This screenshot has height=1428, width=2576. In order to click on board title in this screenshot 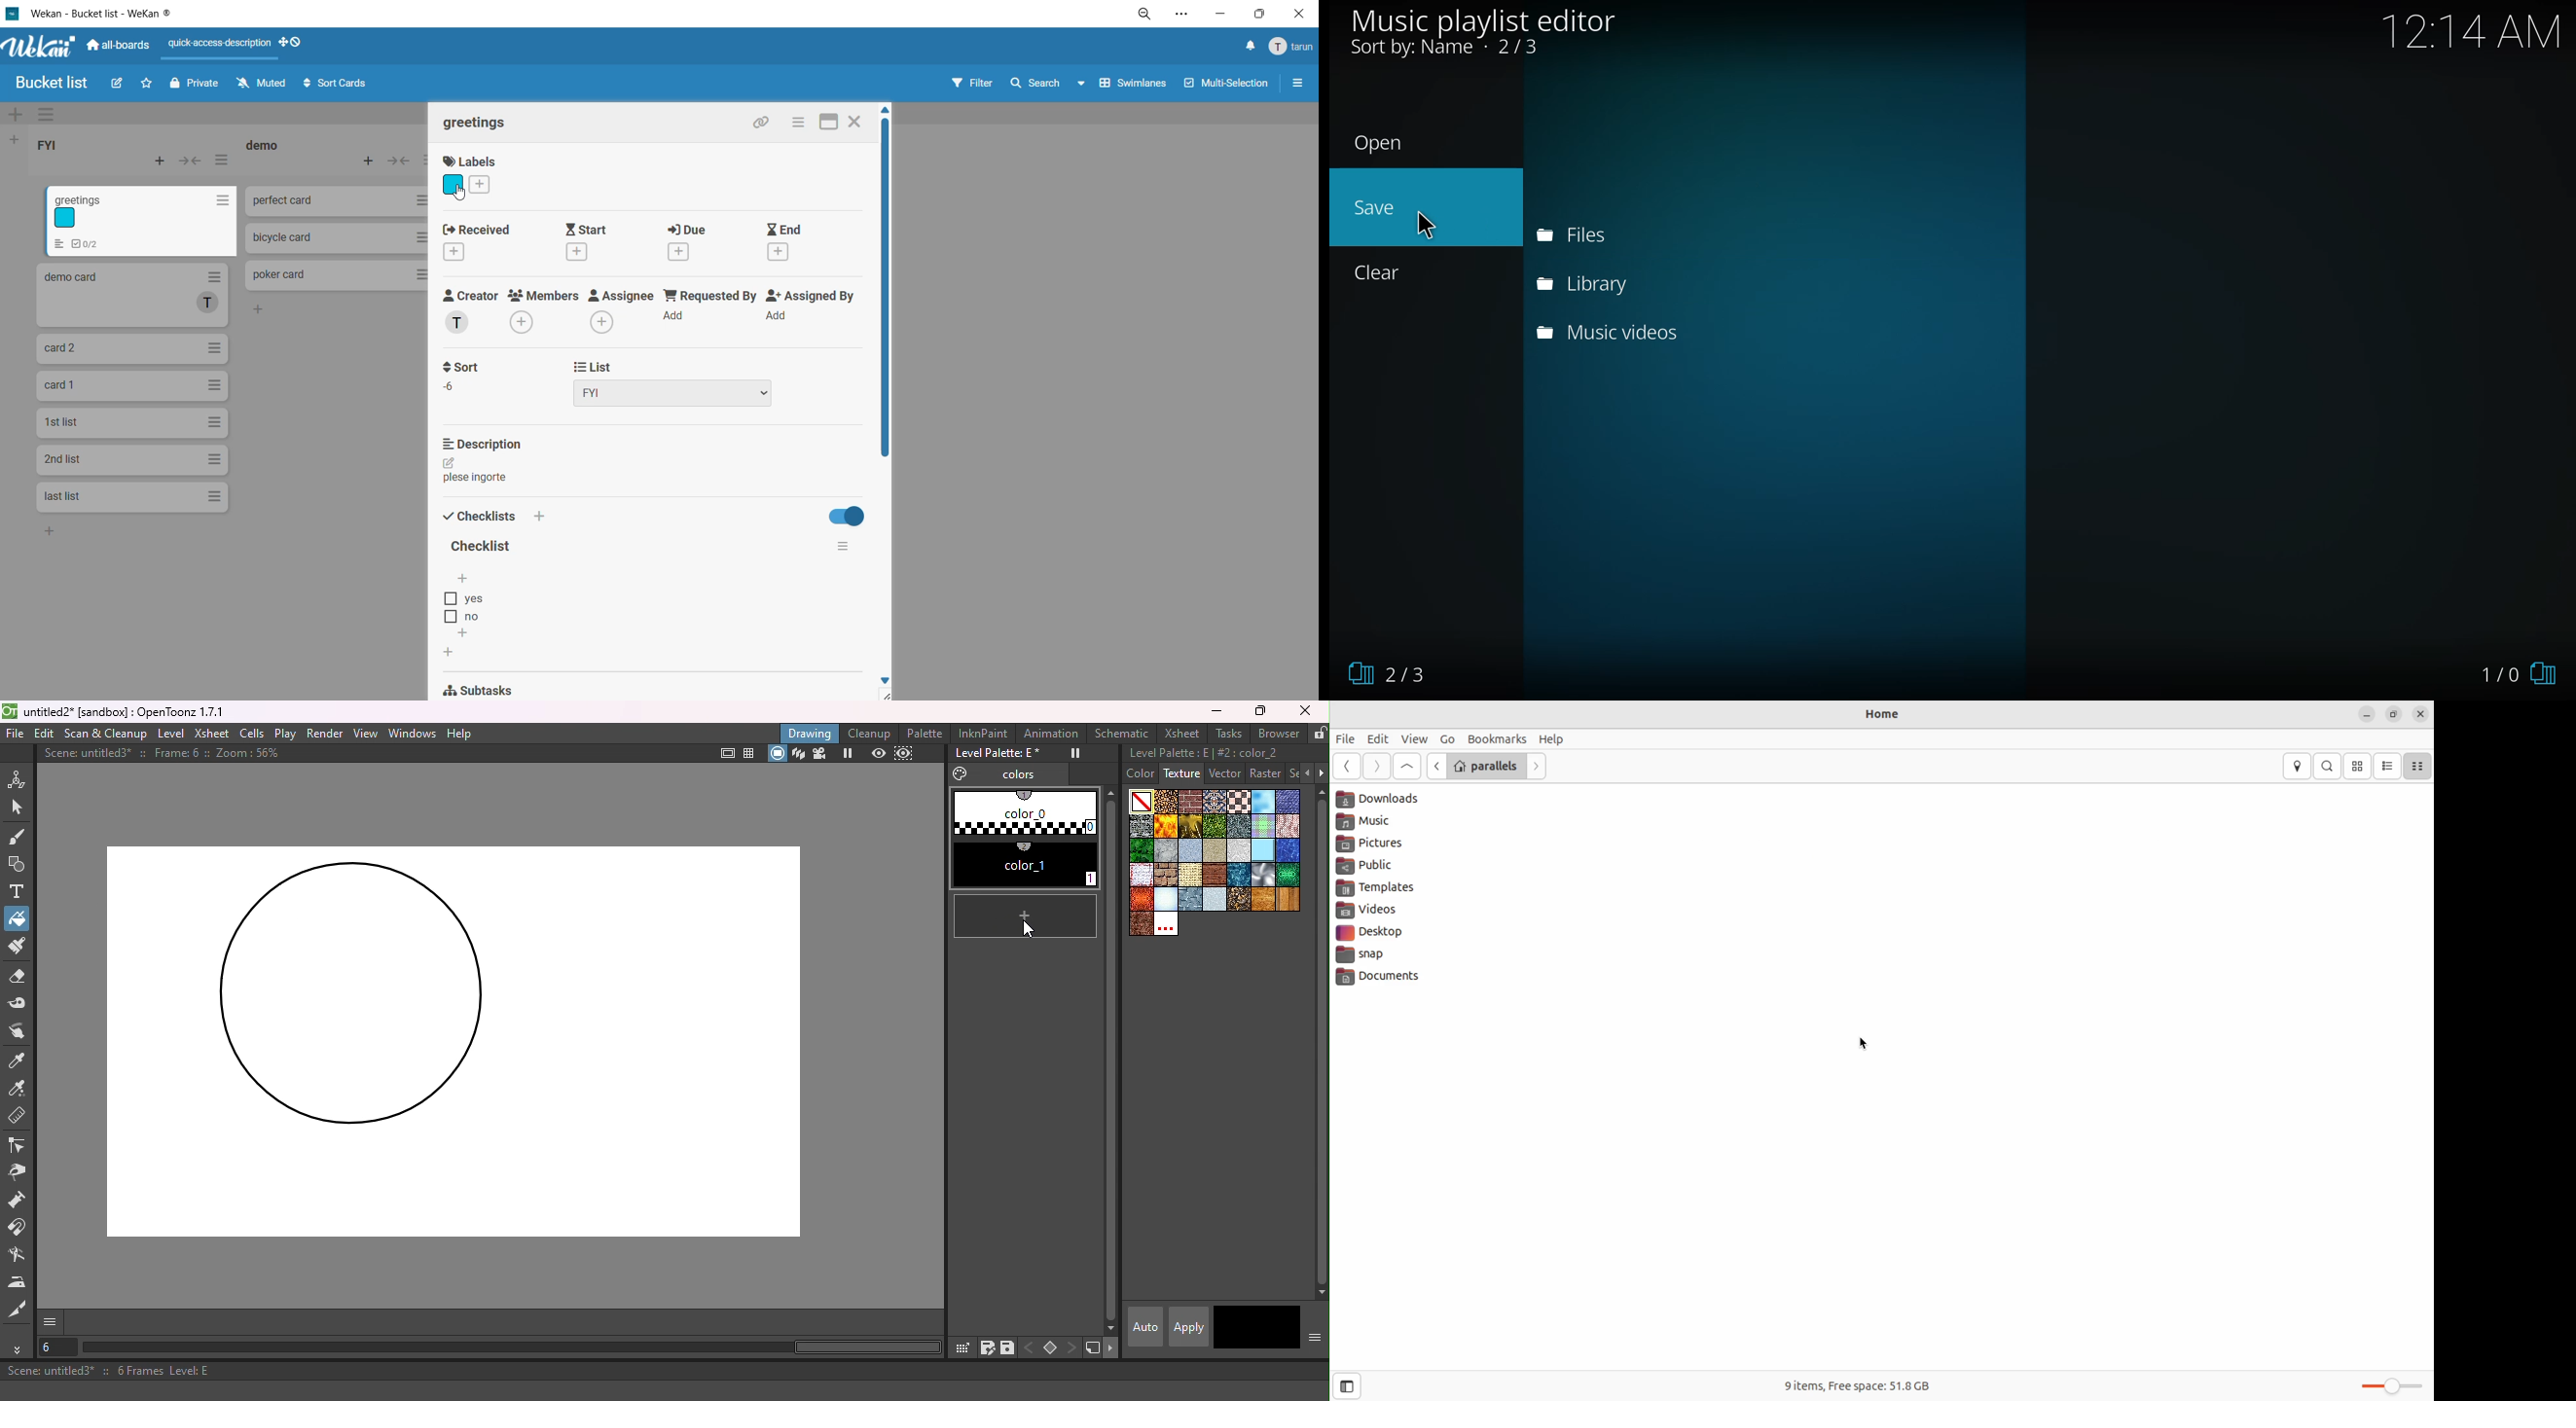, I will do `click(51, 82)`.